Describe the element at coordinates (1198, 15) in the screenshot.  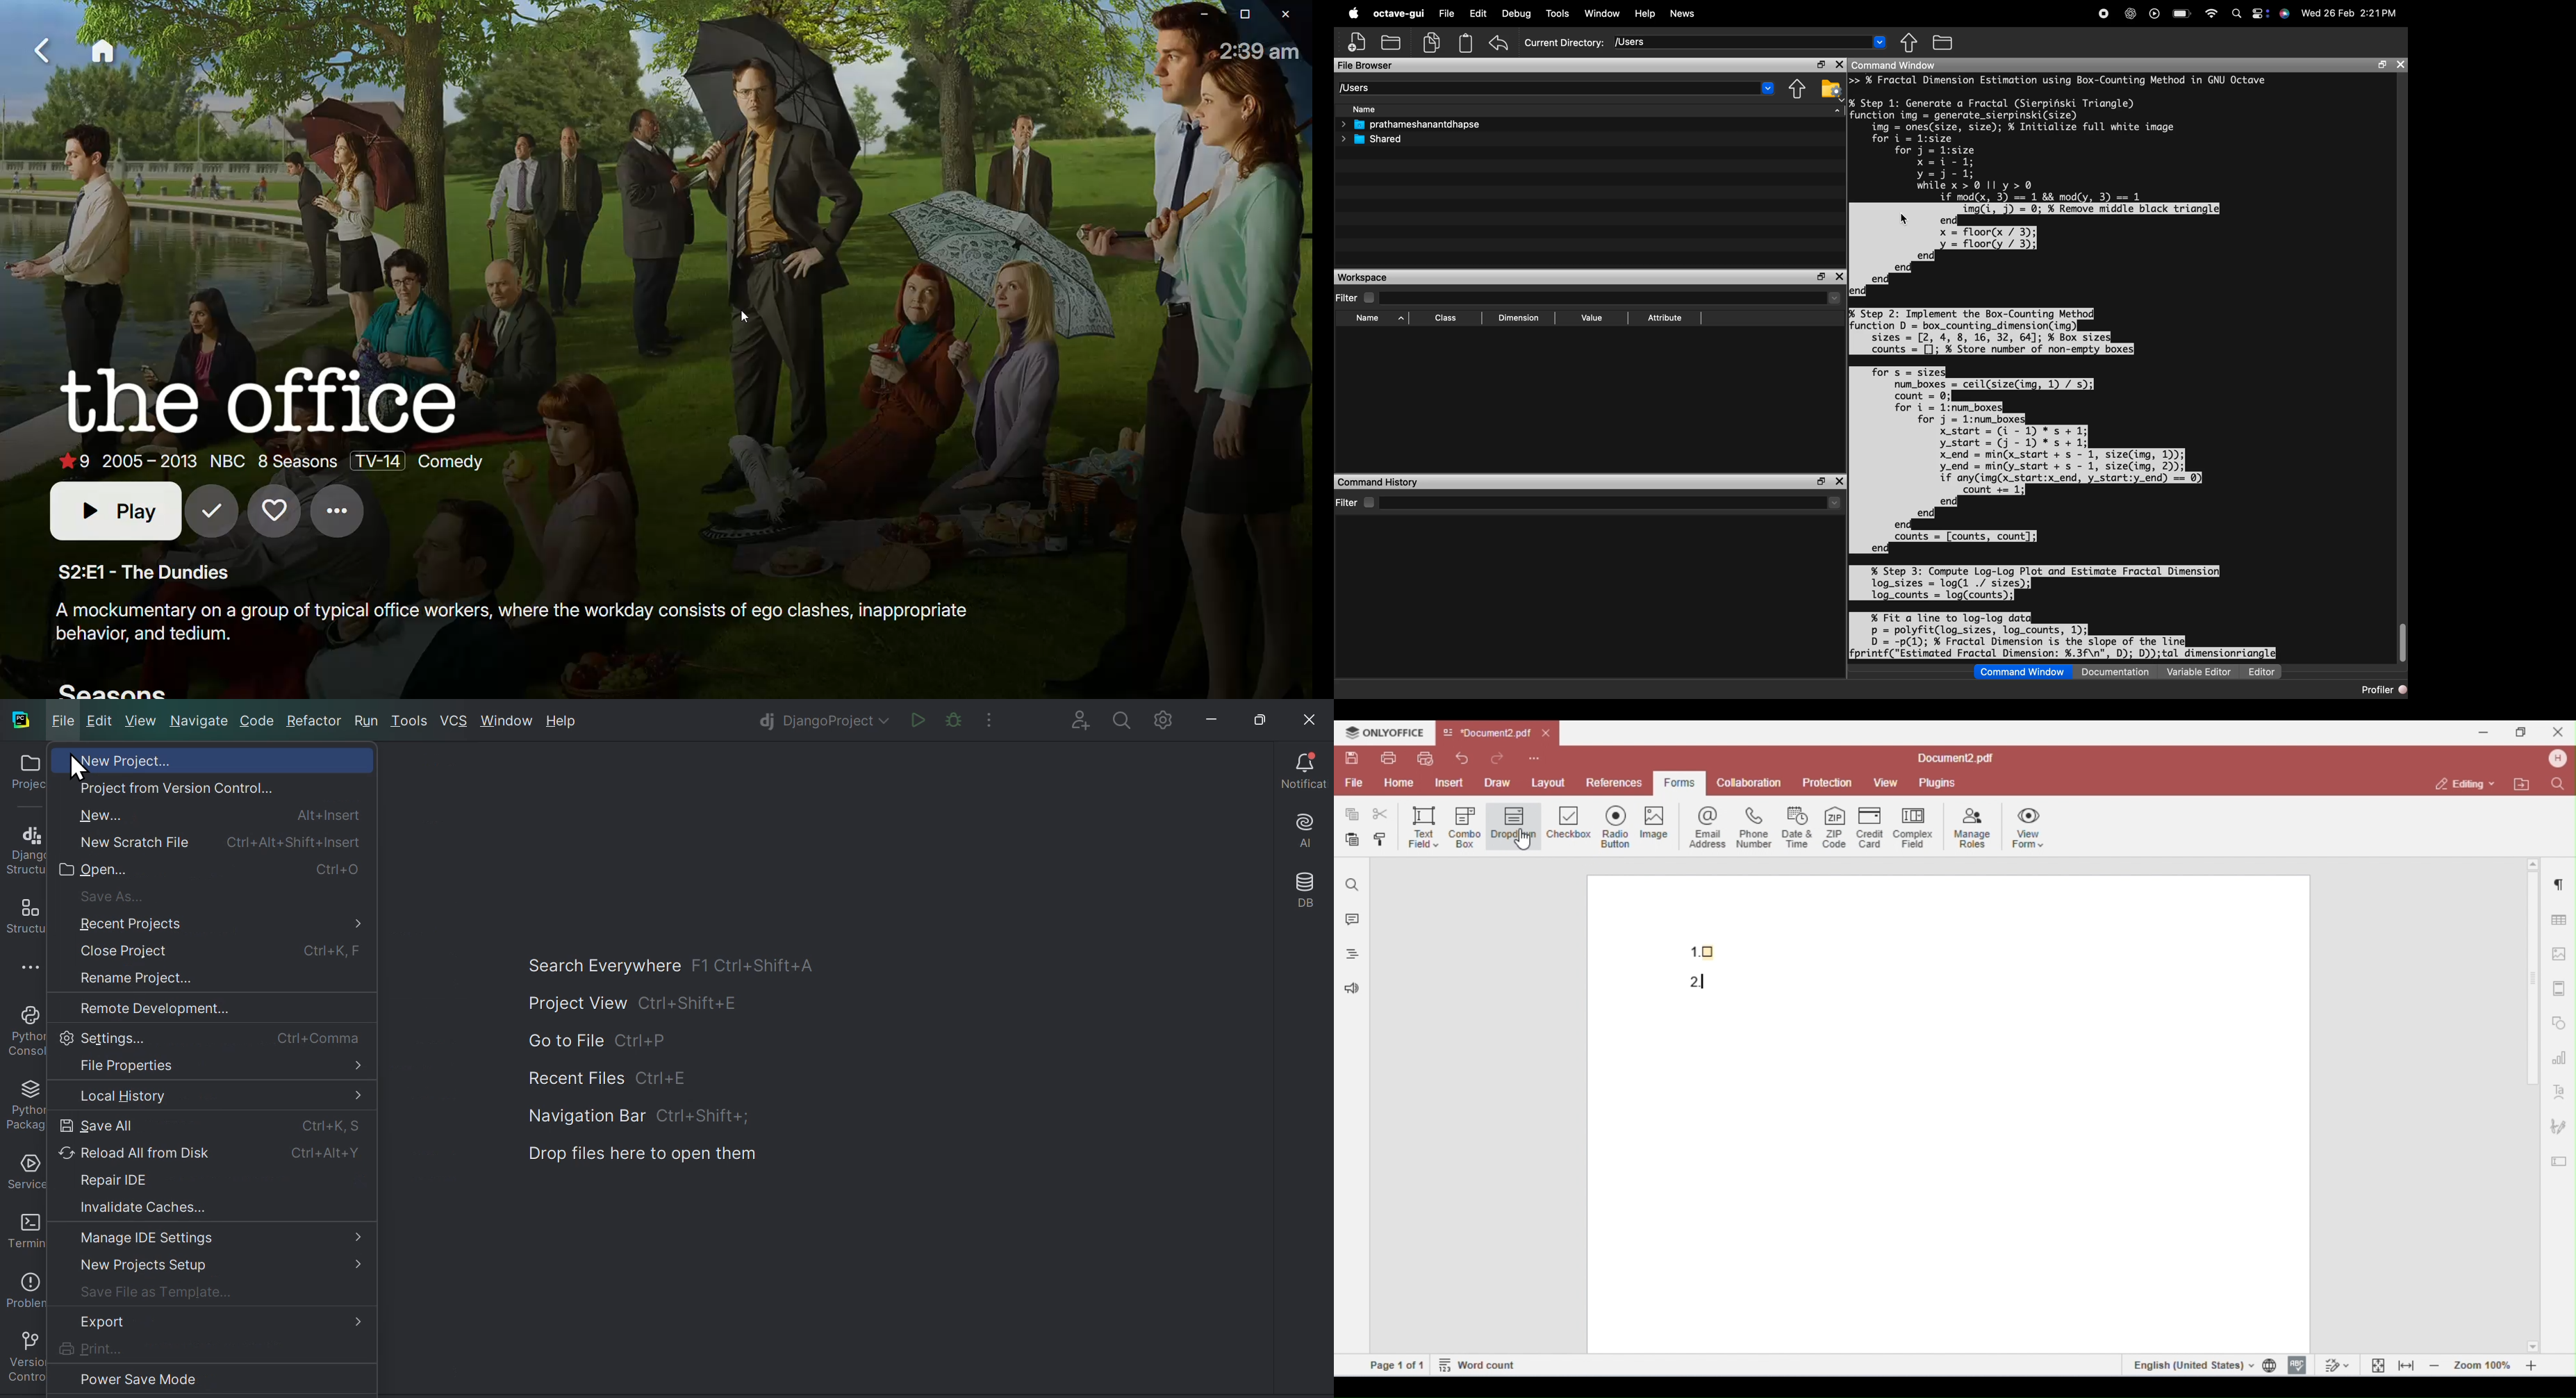
I see `Minimize` at that location.